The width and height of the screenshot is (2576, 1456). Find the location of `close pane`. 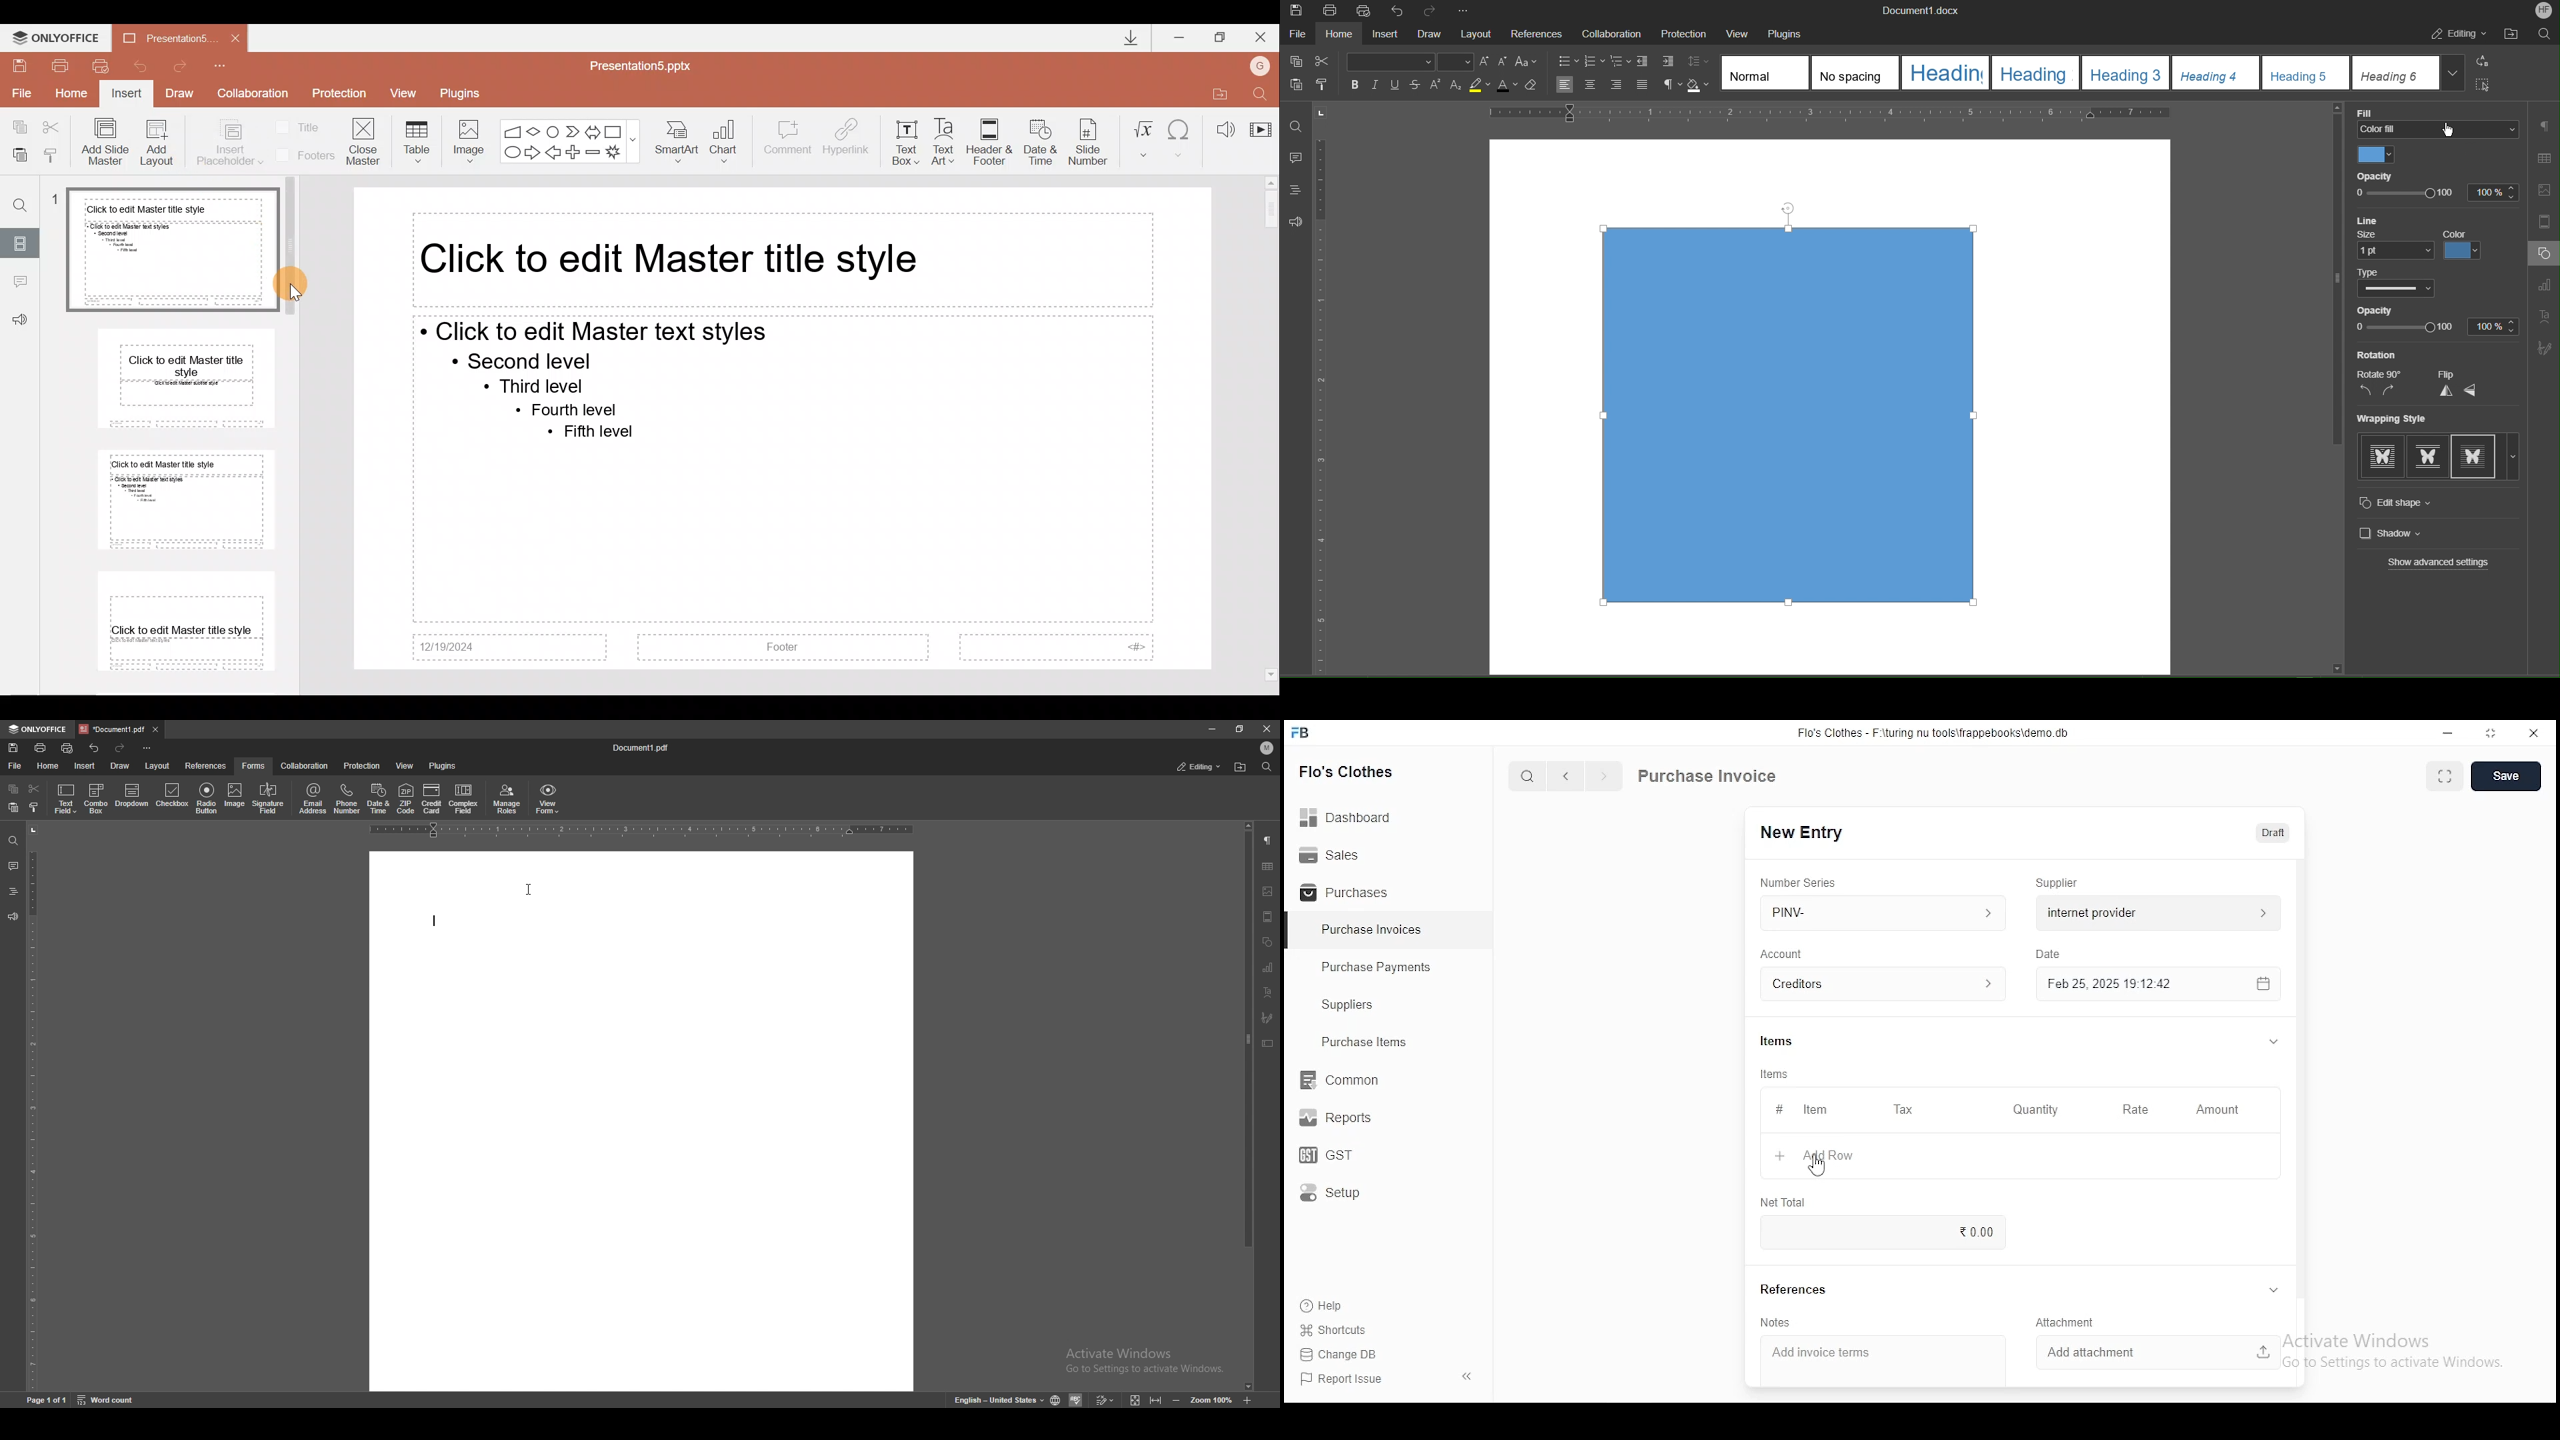

close pane is located at coordinates (1465, 1375).